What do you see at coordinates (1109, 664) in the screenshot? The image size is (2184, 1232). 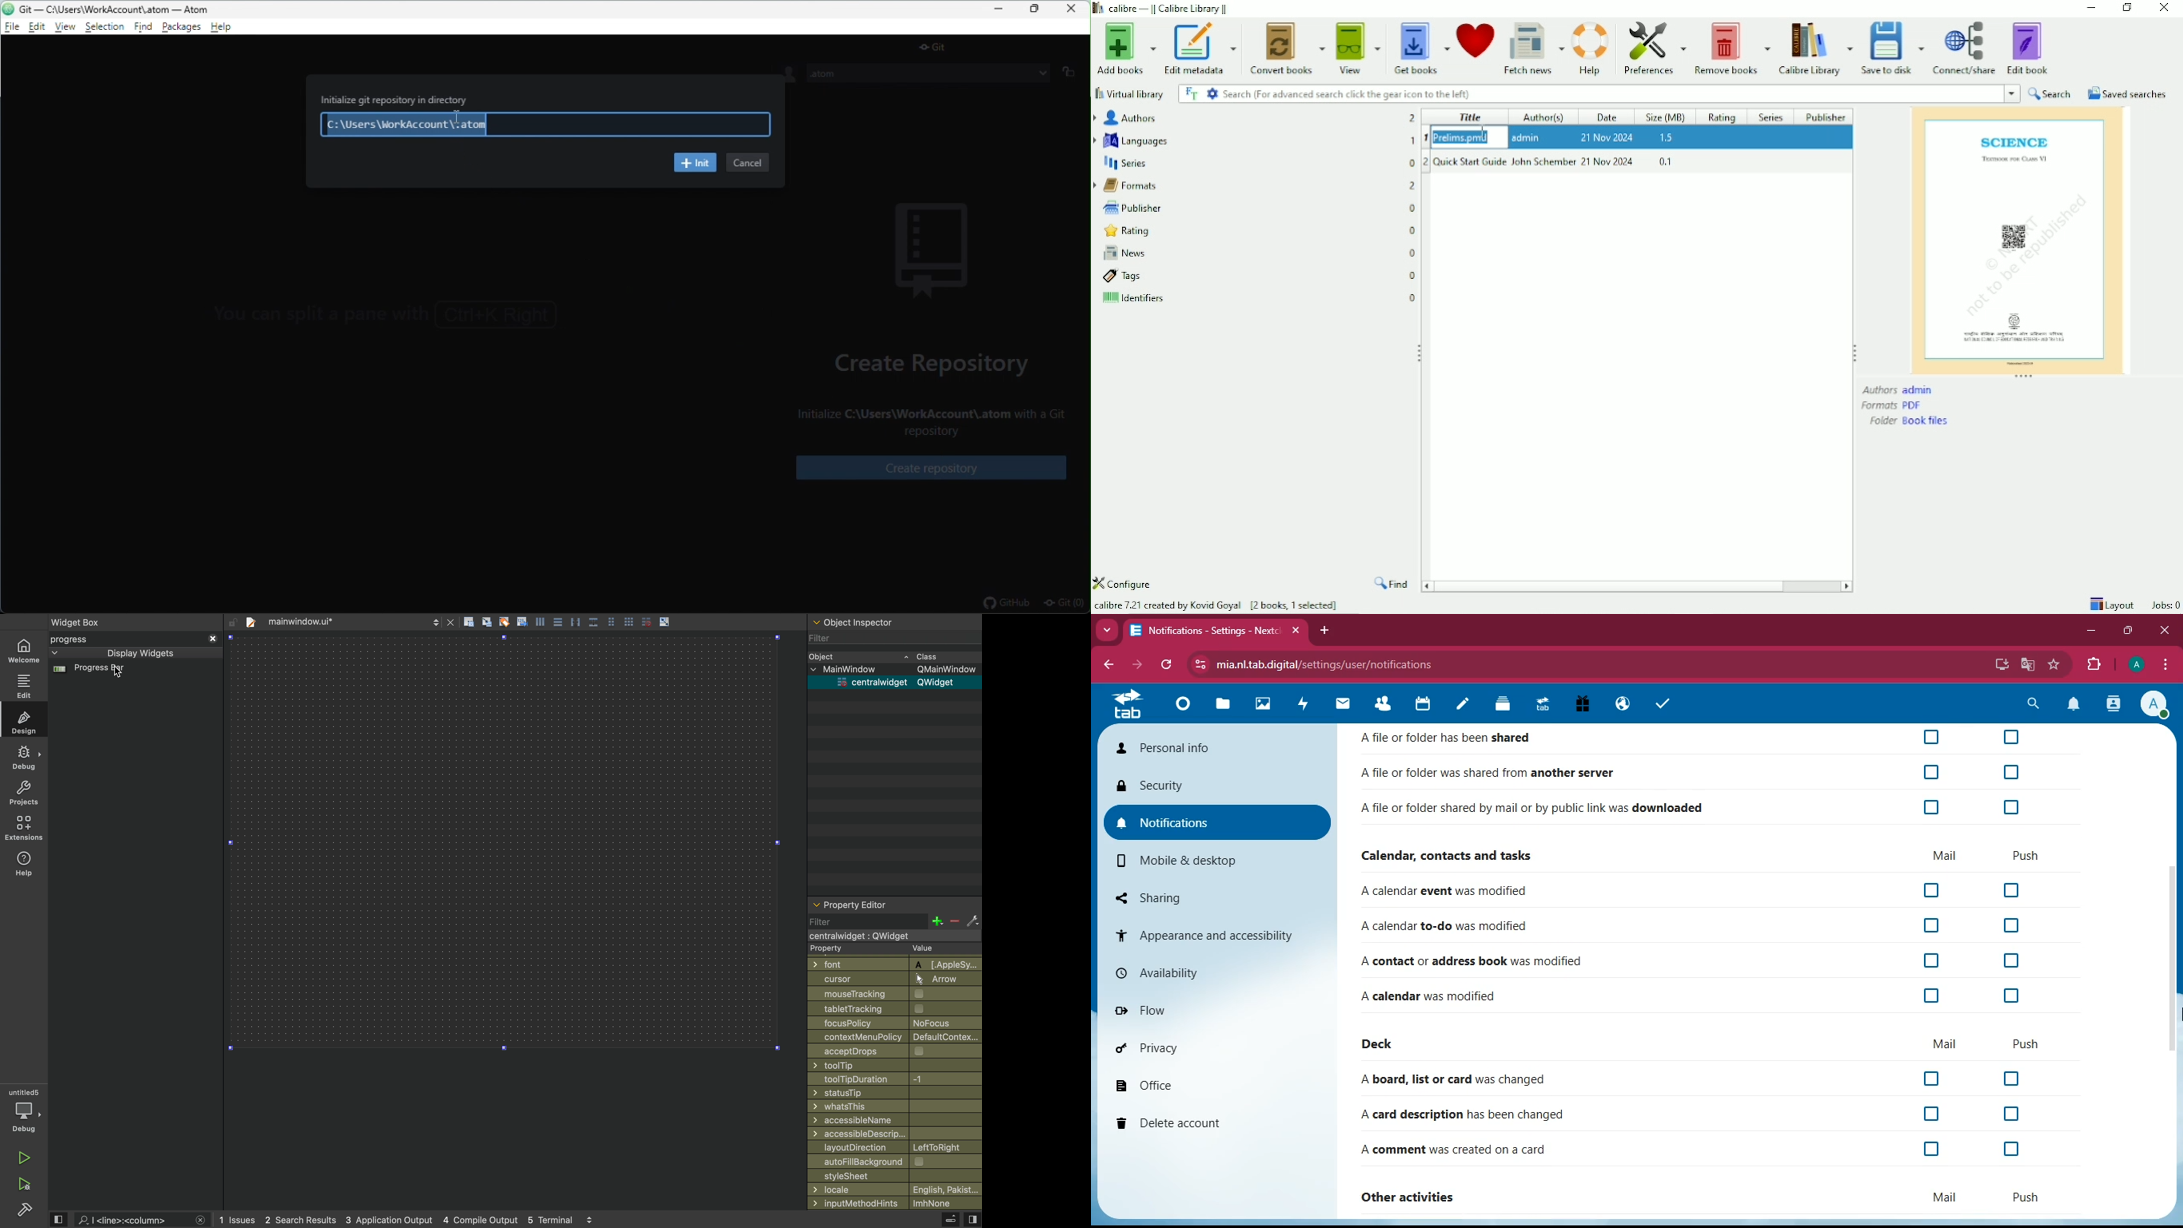 I see `back` at bounding box center [1109, 664].